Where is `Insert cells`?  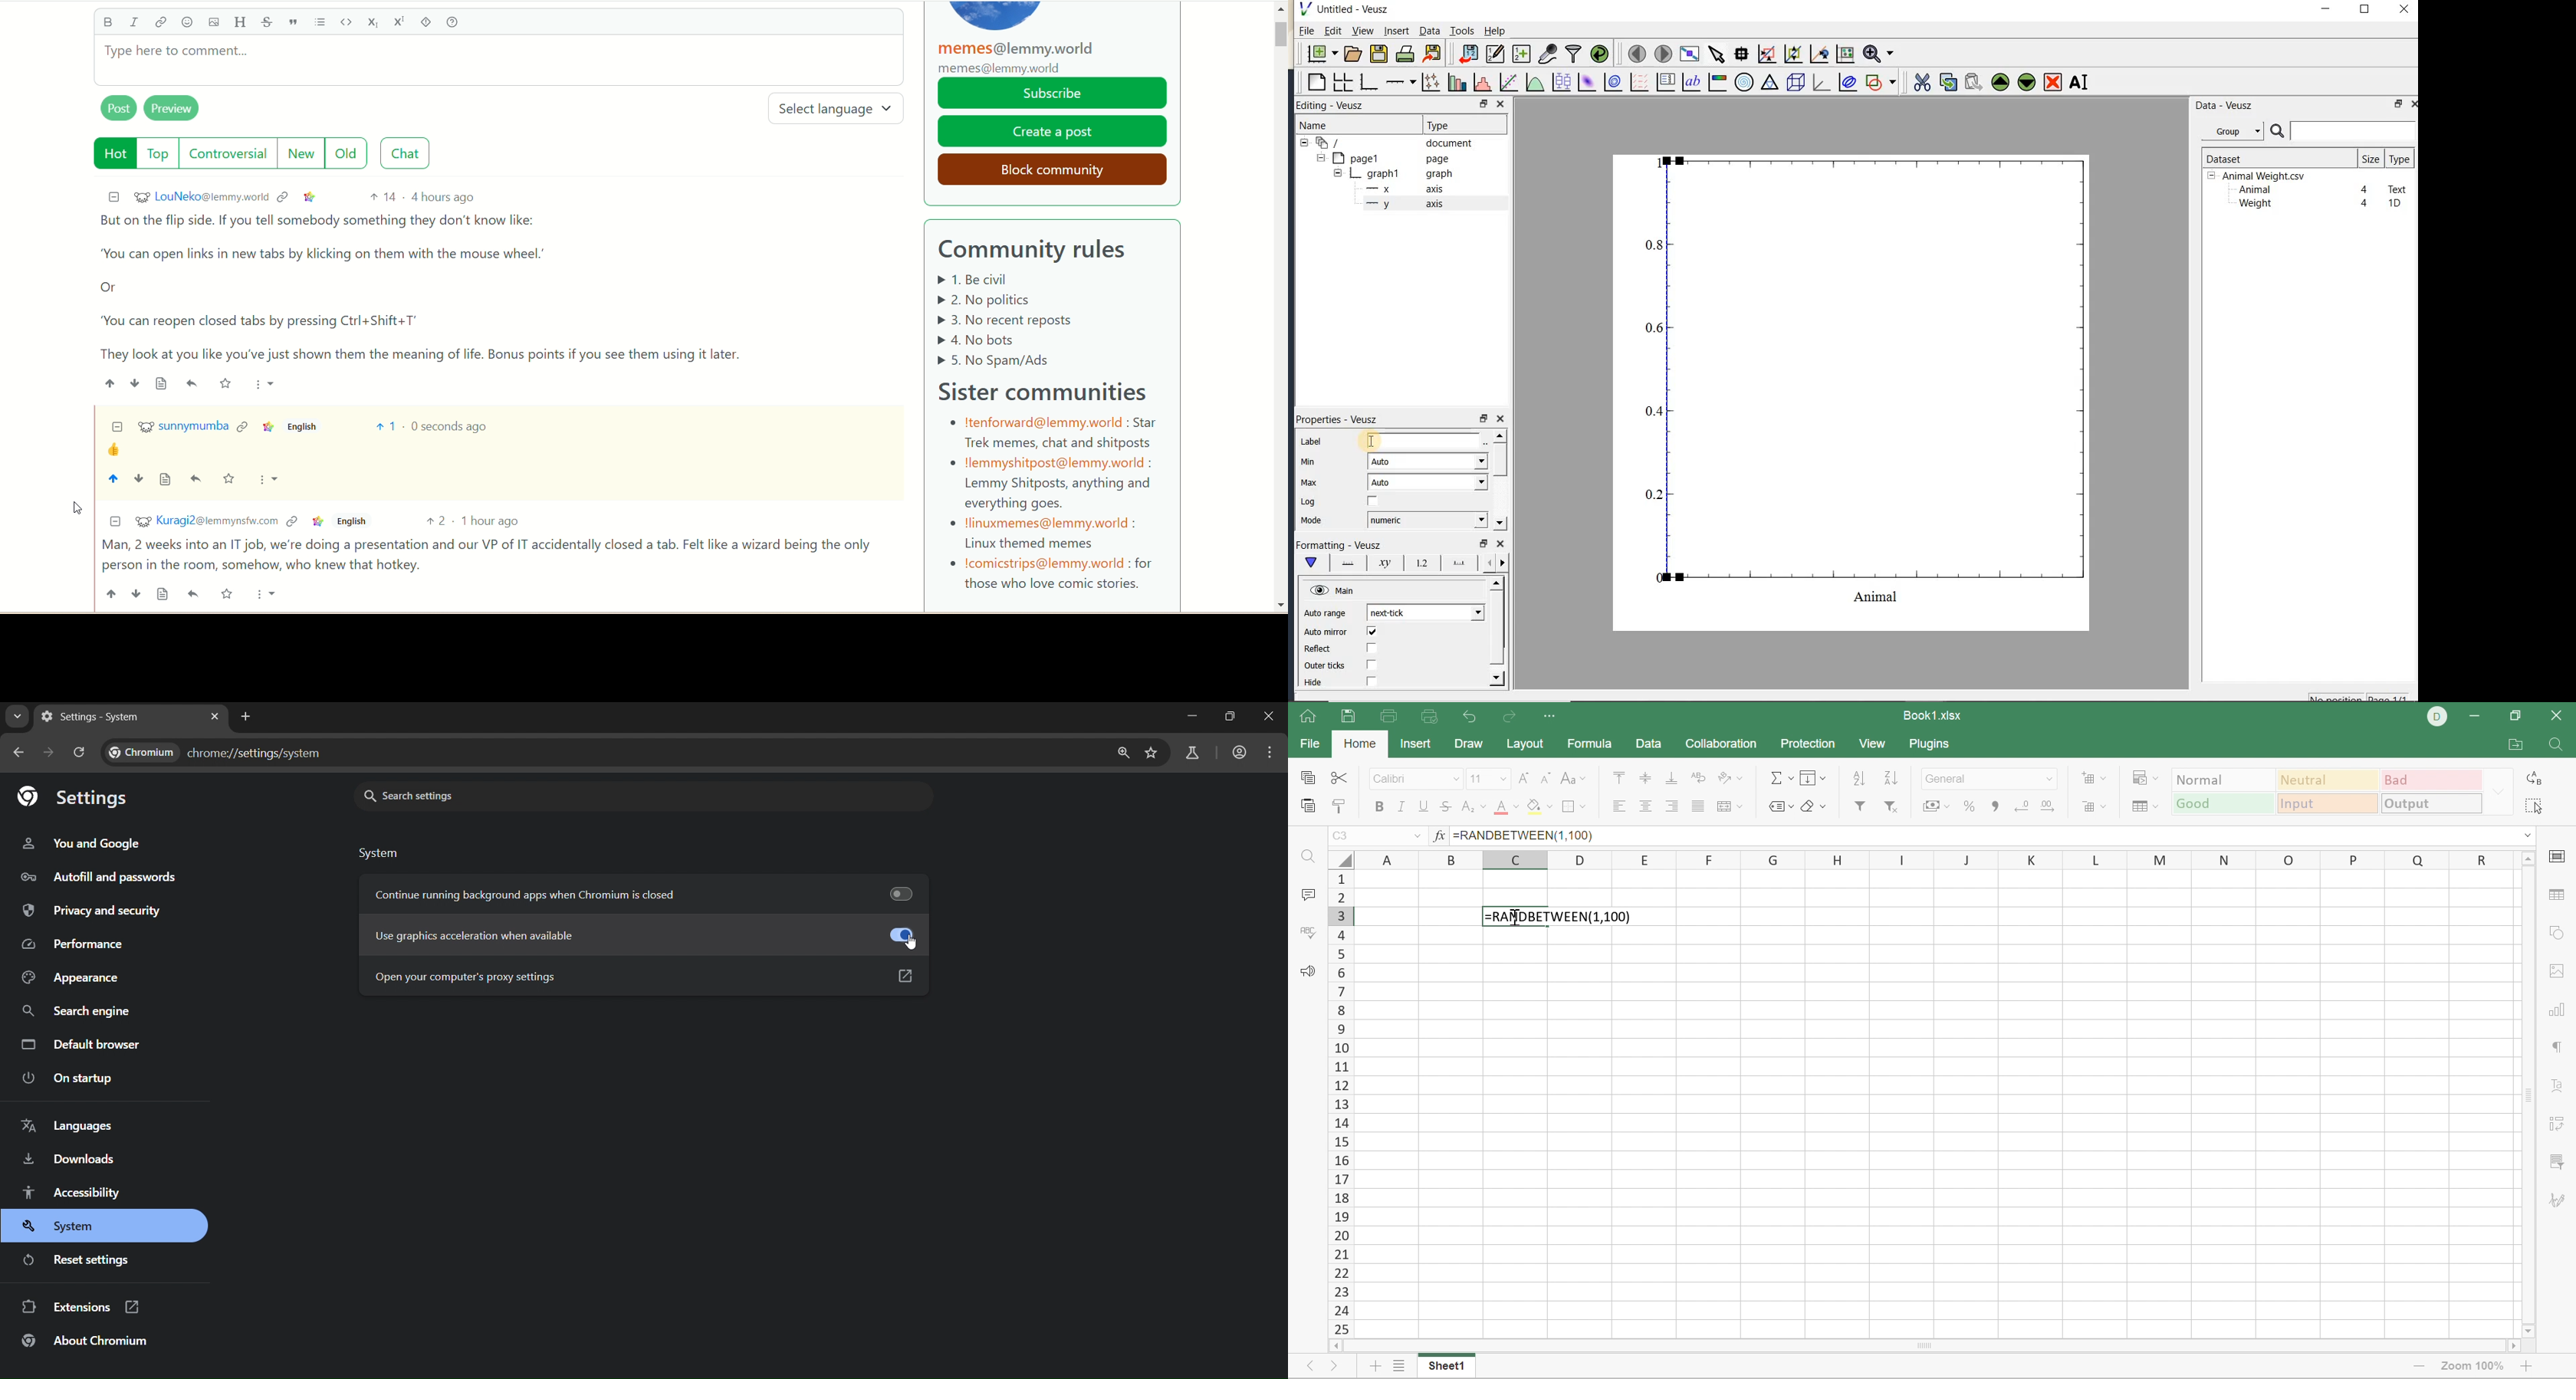
Insert cells is located at coordinates (2094, 778).